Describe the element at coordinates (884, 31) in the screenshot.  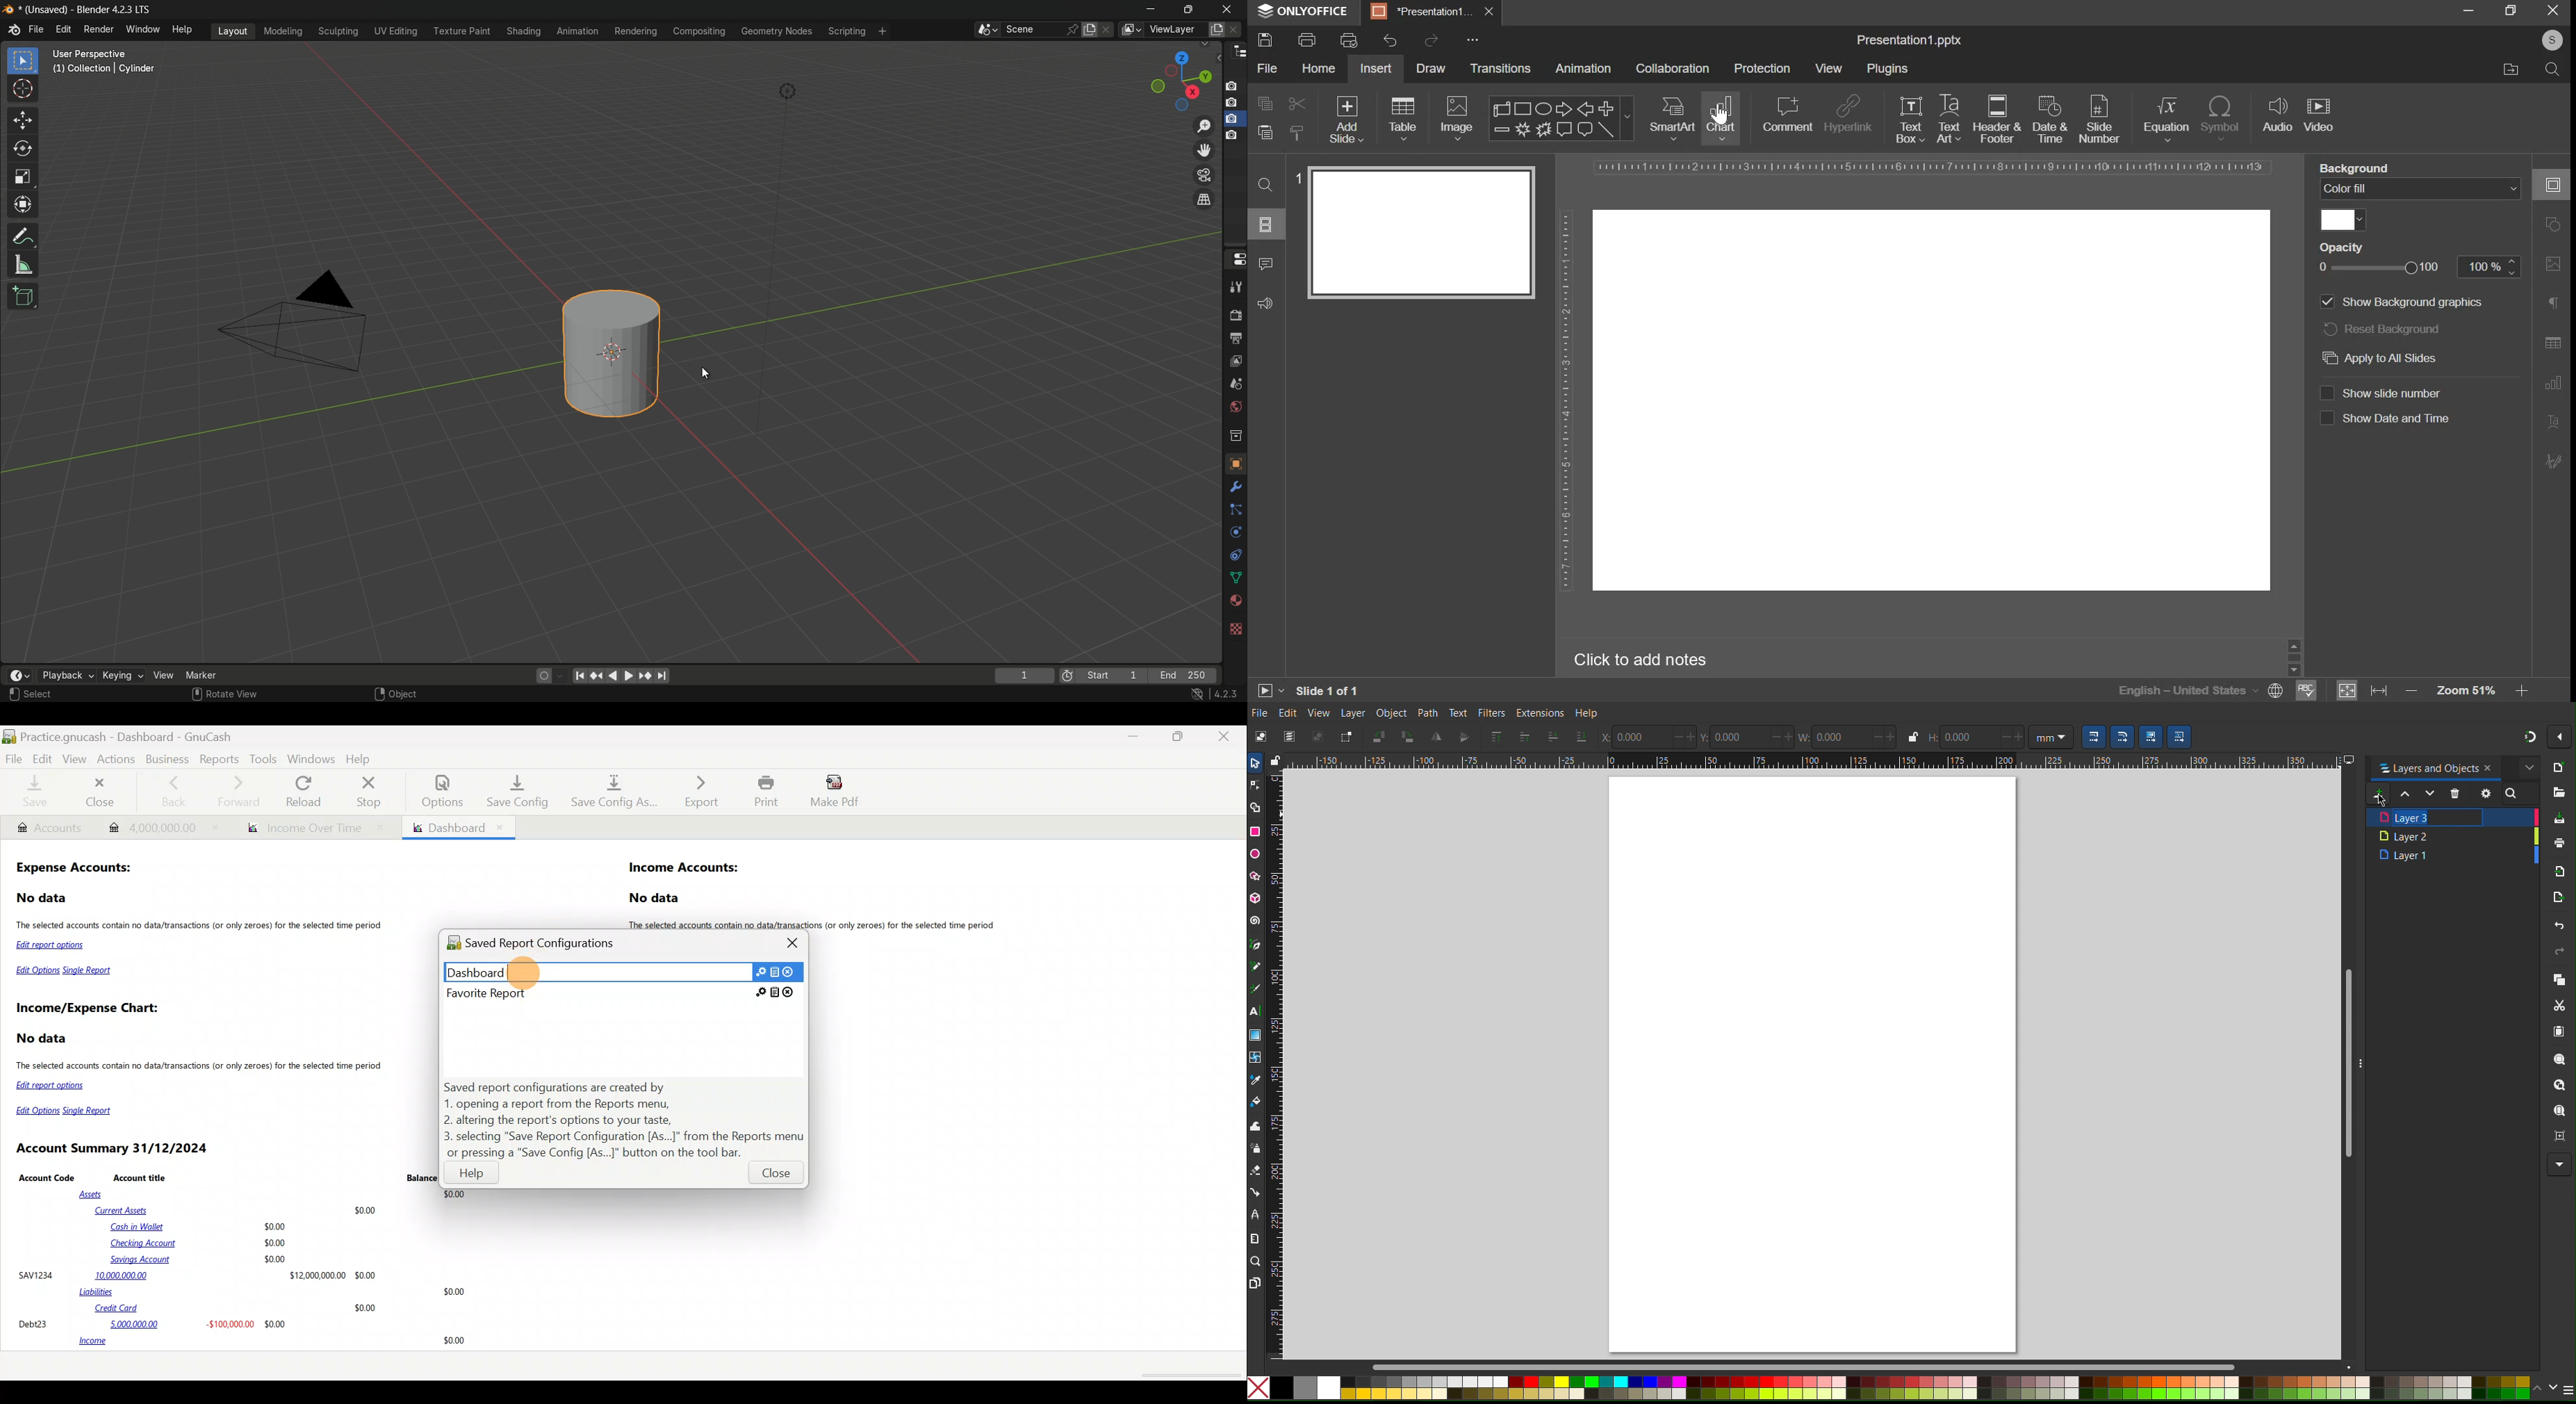
I see `add workplace` at that location.